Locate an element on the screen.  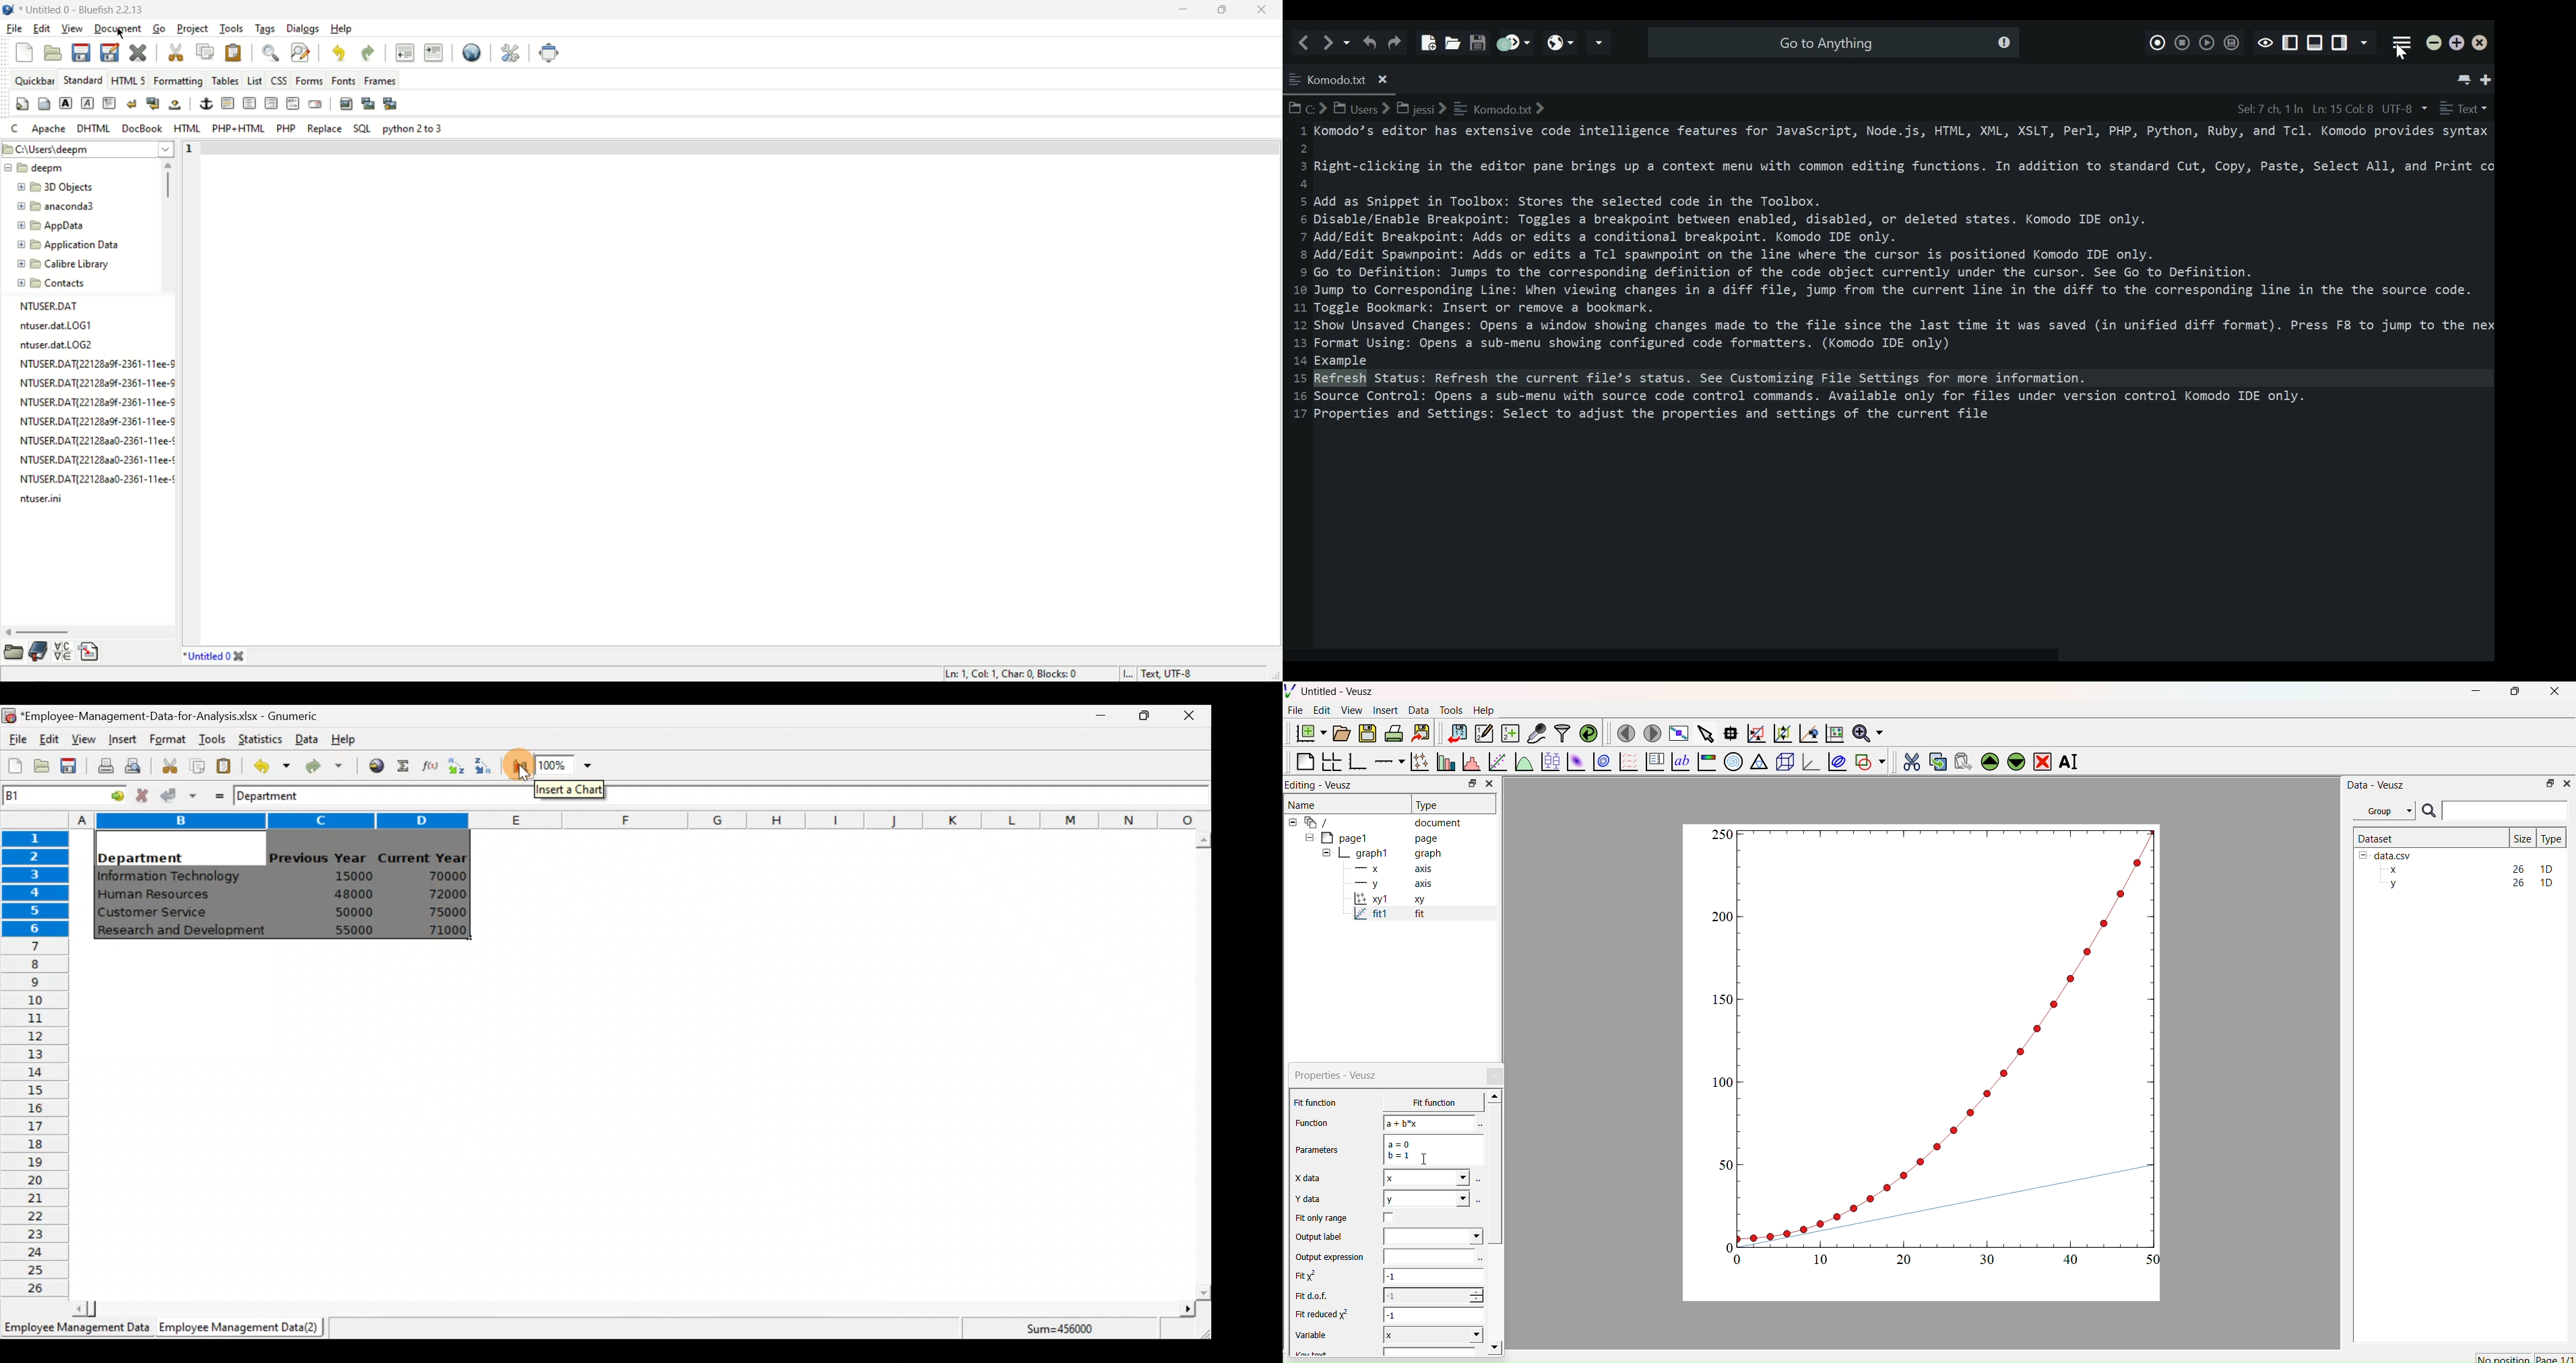
3d Graph is located at coordinates (1808, 761).